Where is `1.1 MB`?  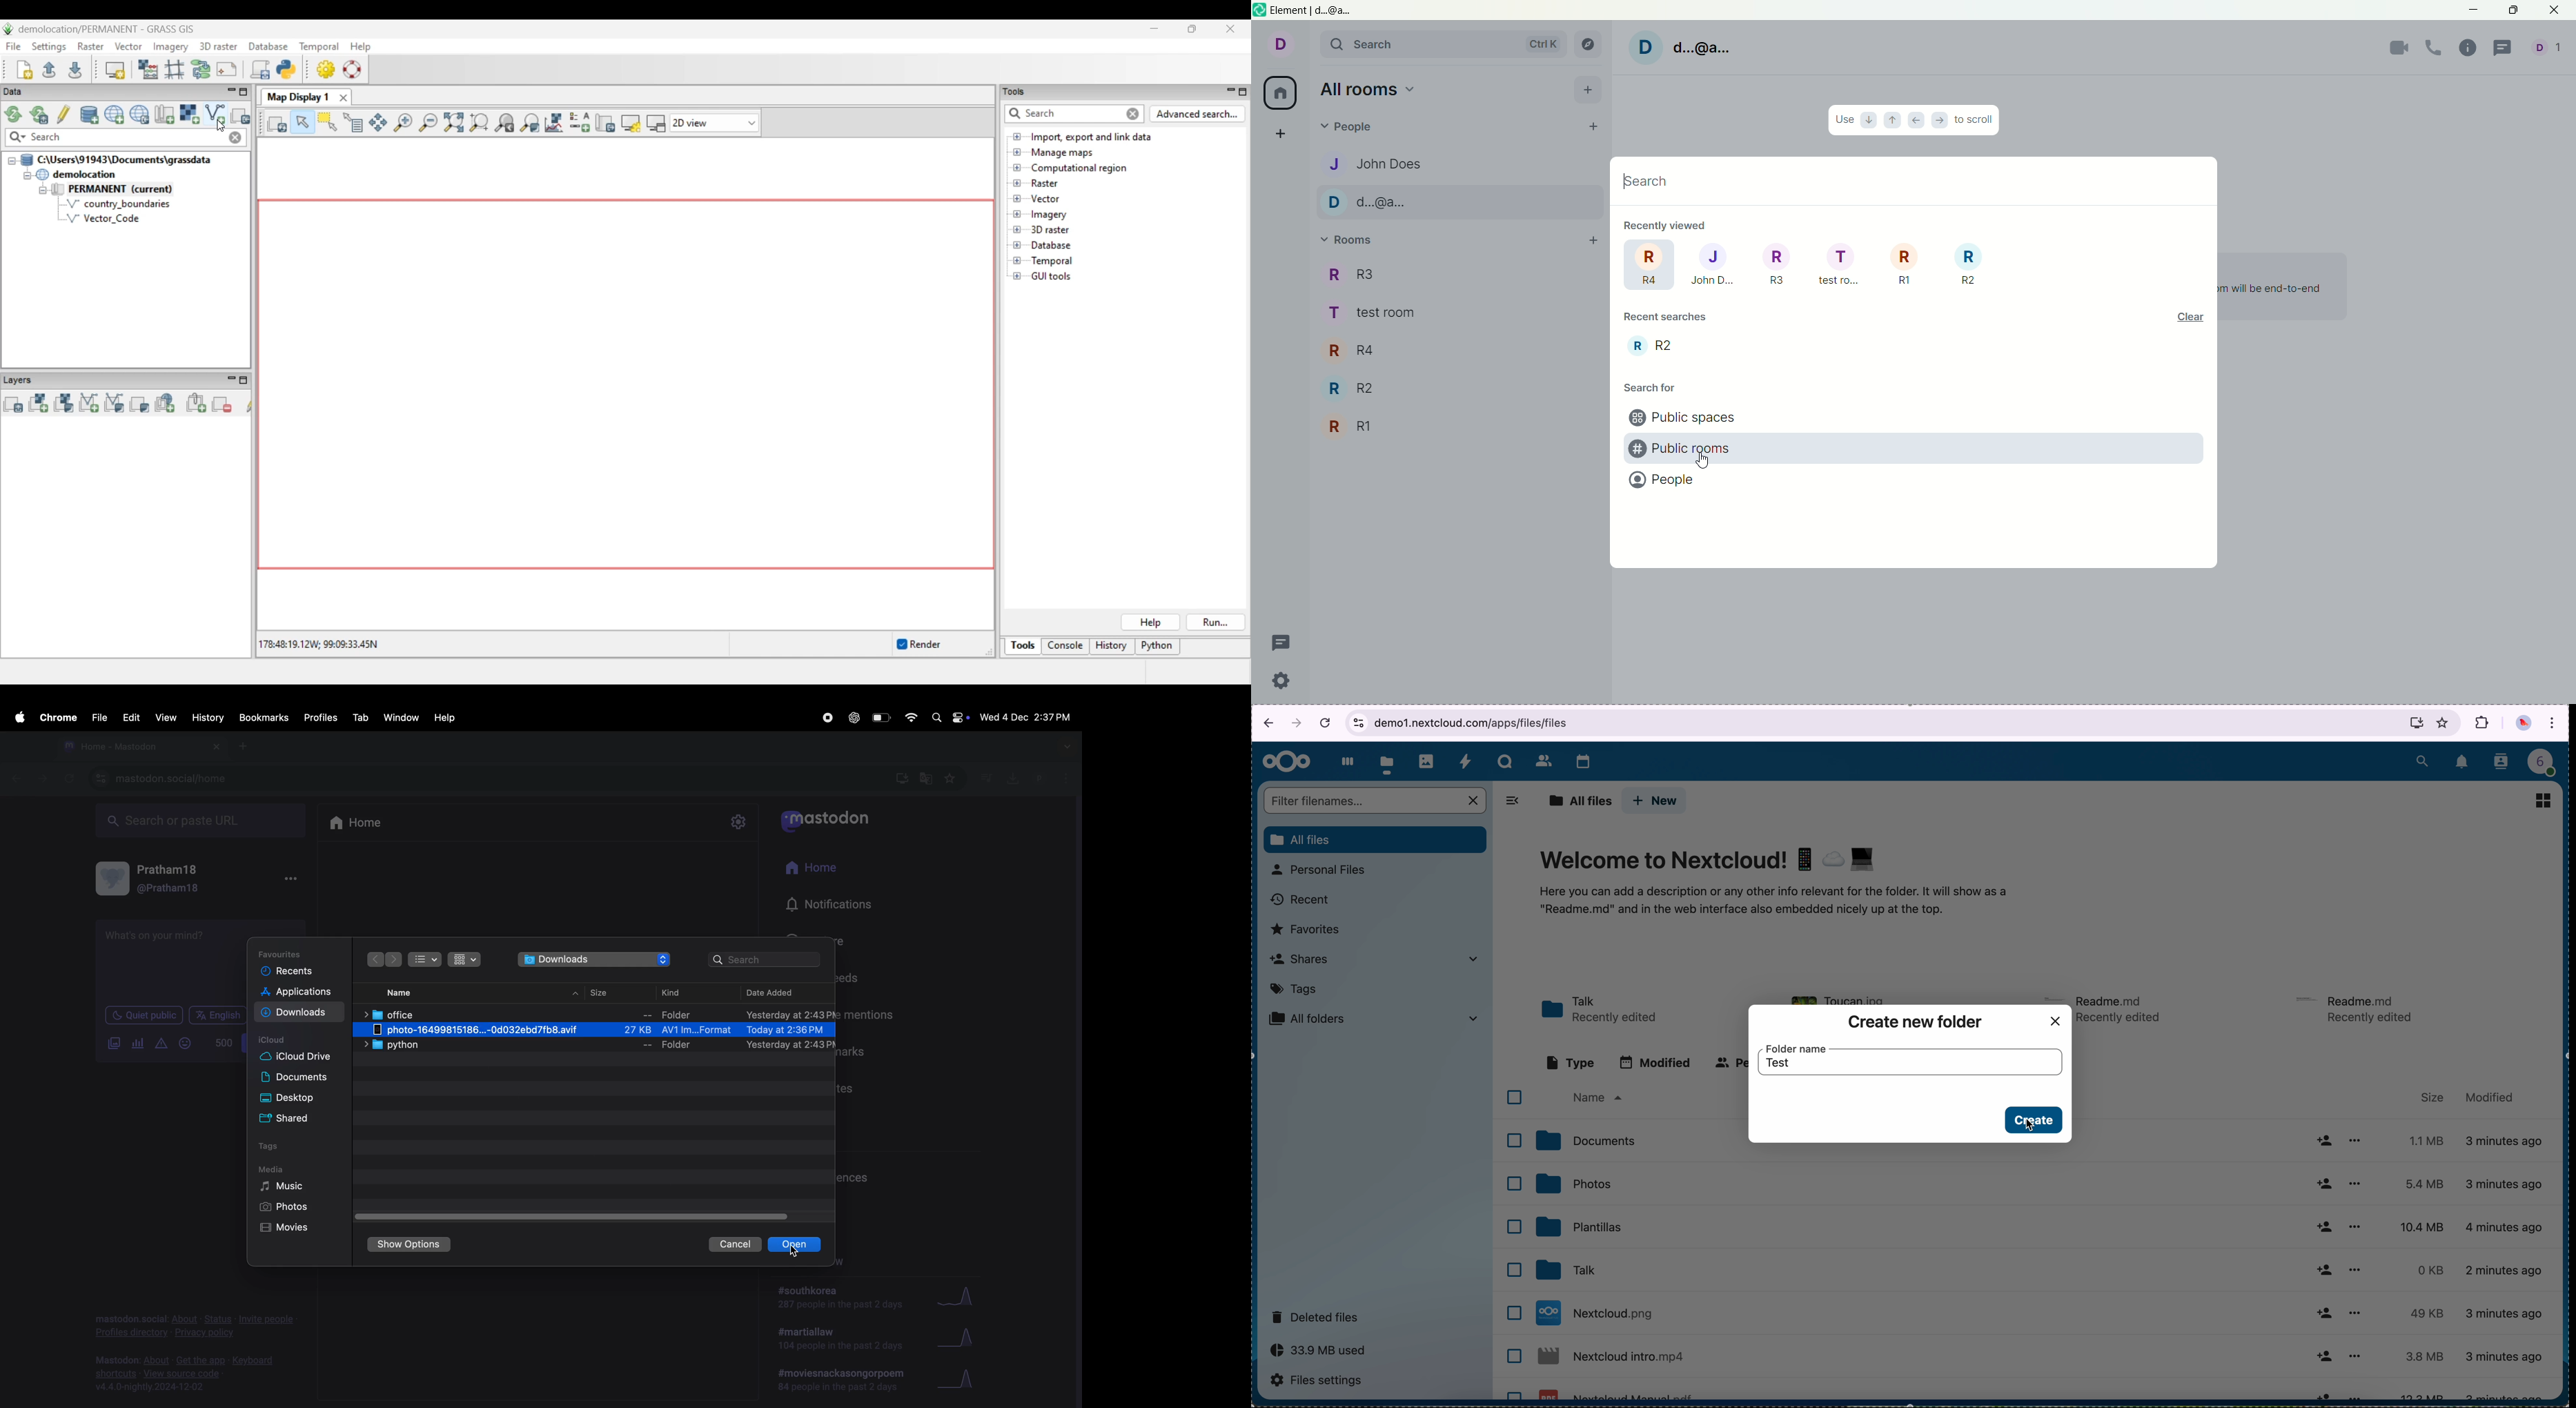 1.1 MB is located at coordinates (2423, 1139).